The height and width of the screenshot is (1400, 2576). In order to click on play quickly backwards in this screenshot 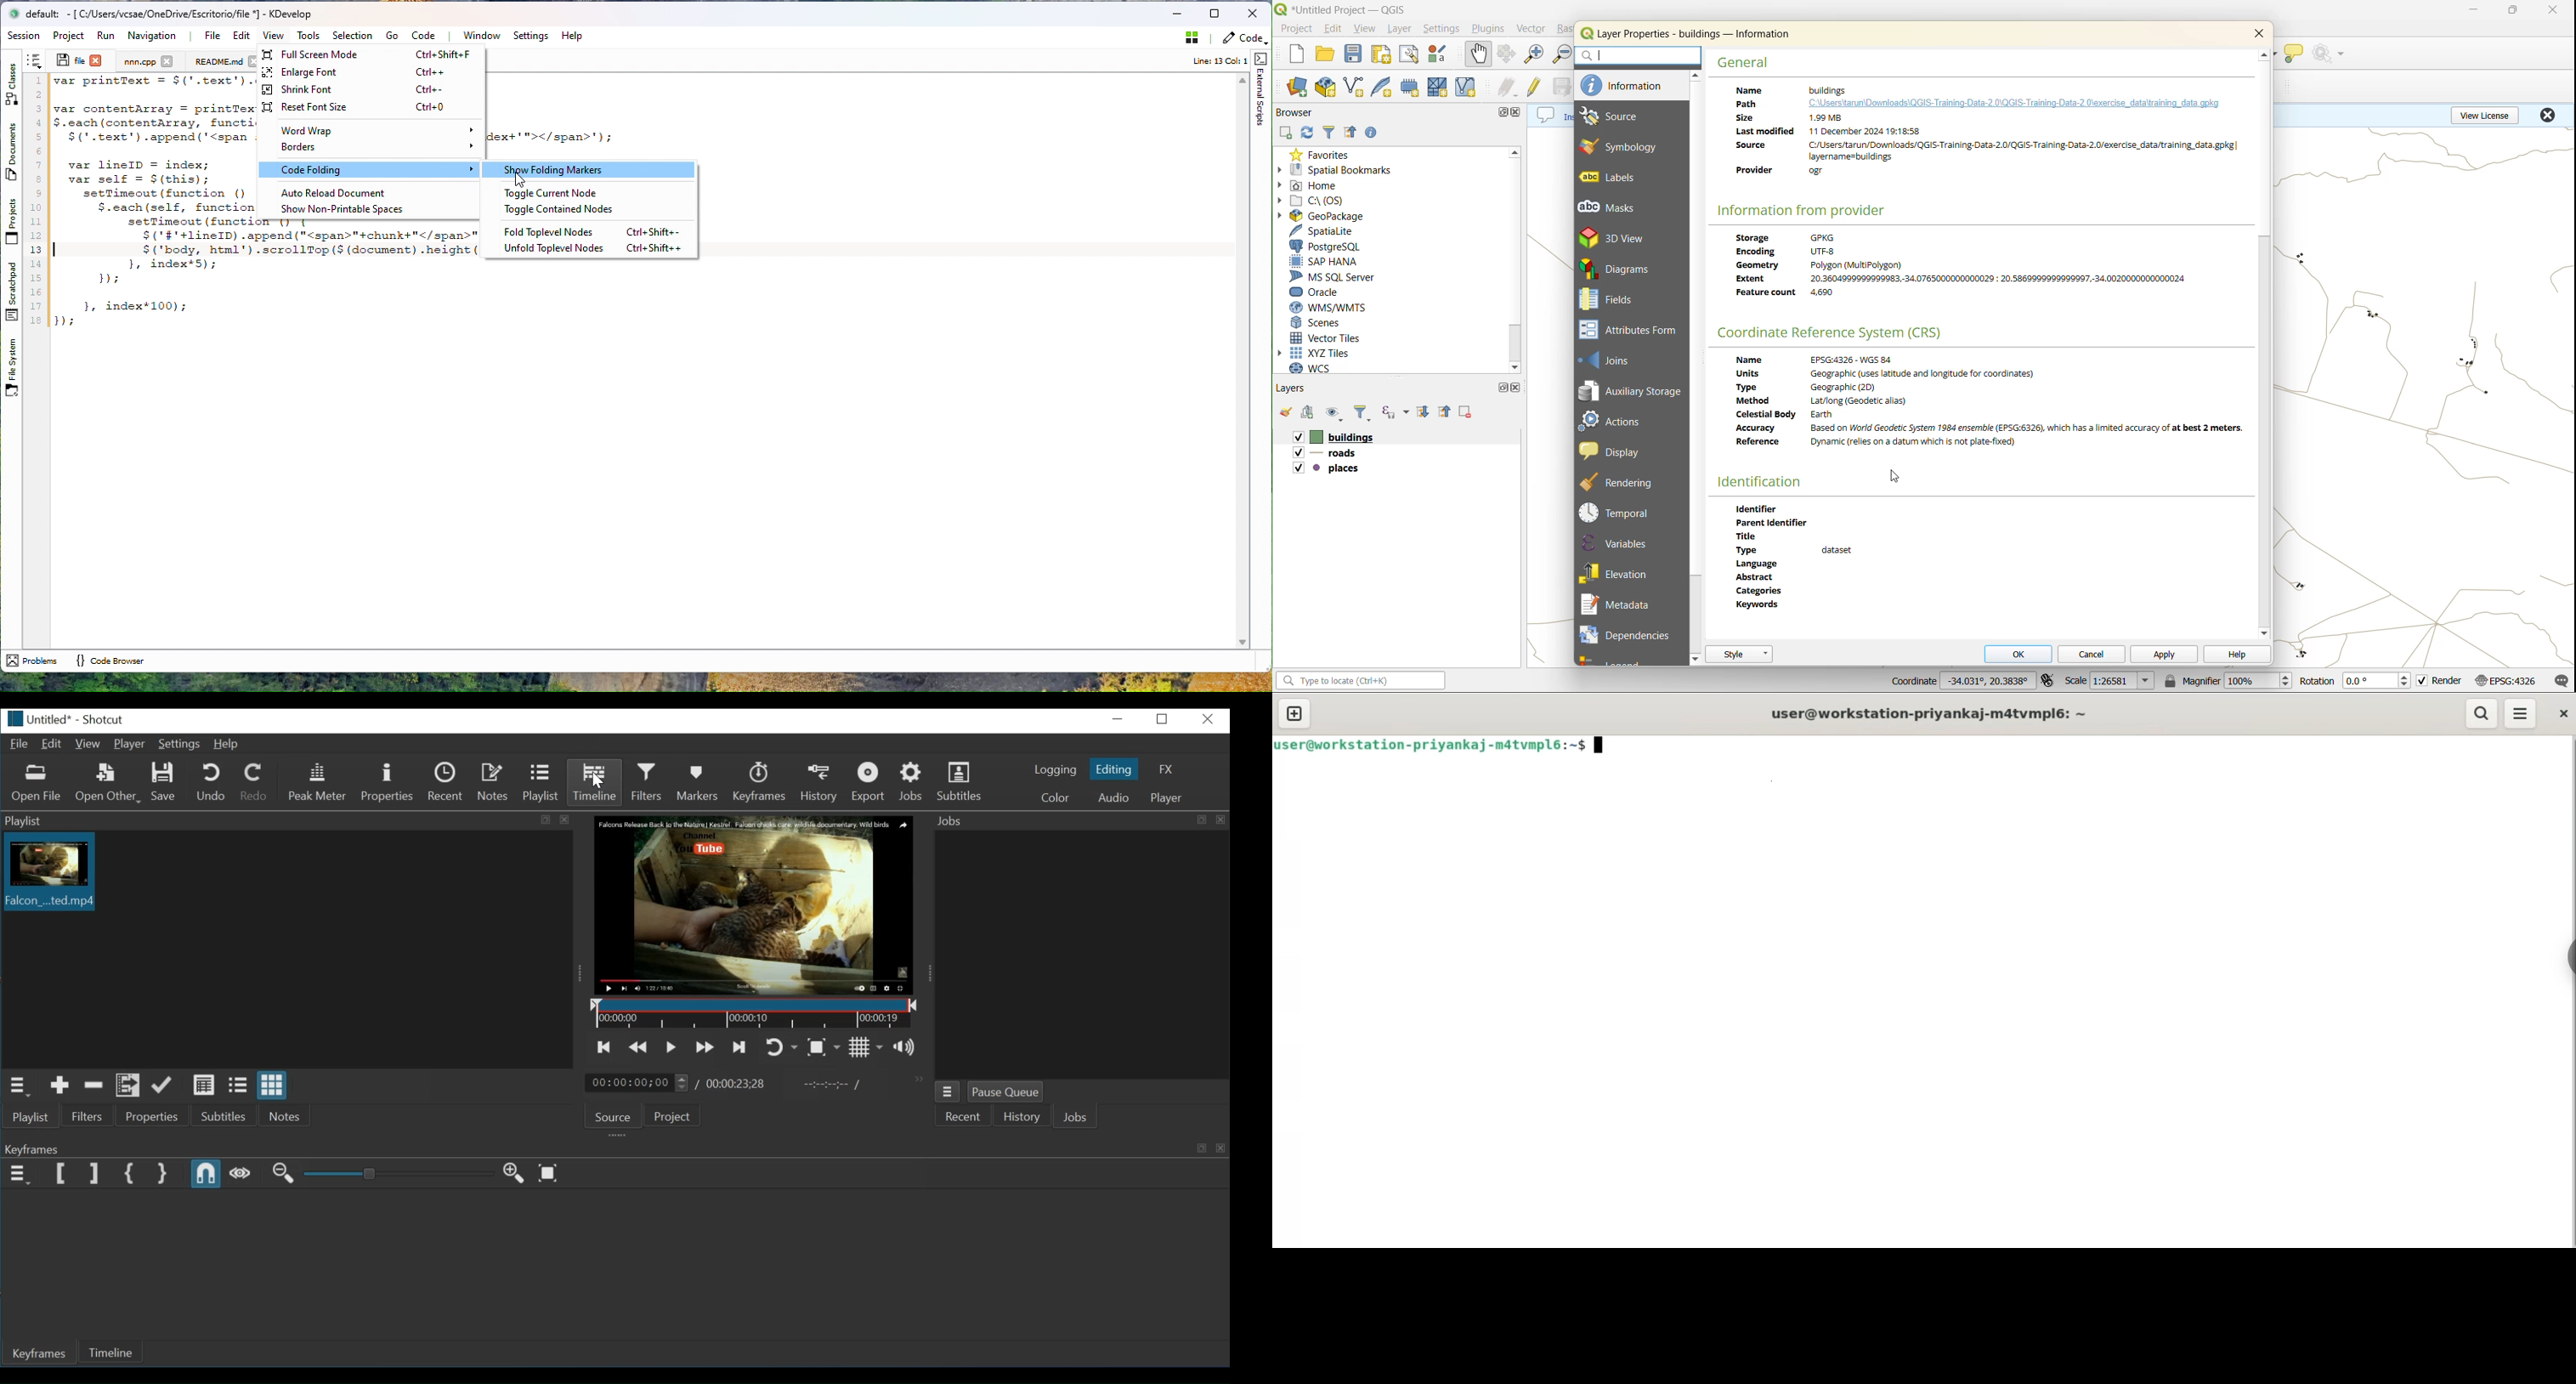, I will do `click(636, 1048)`.